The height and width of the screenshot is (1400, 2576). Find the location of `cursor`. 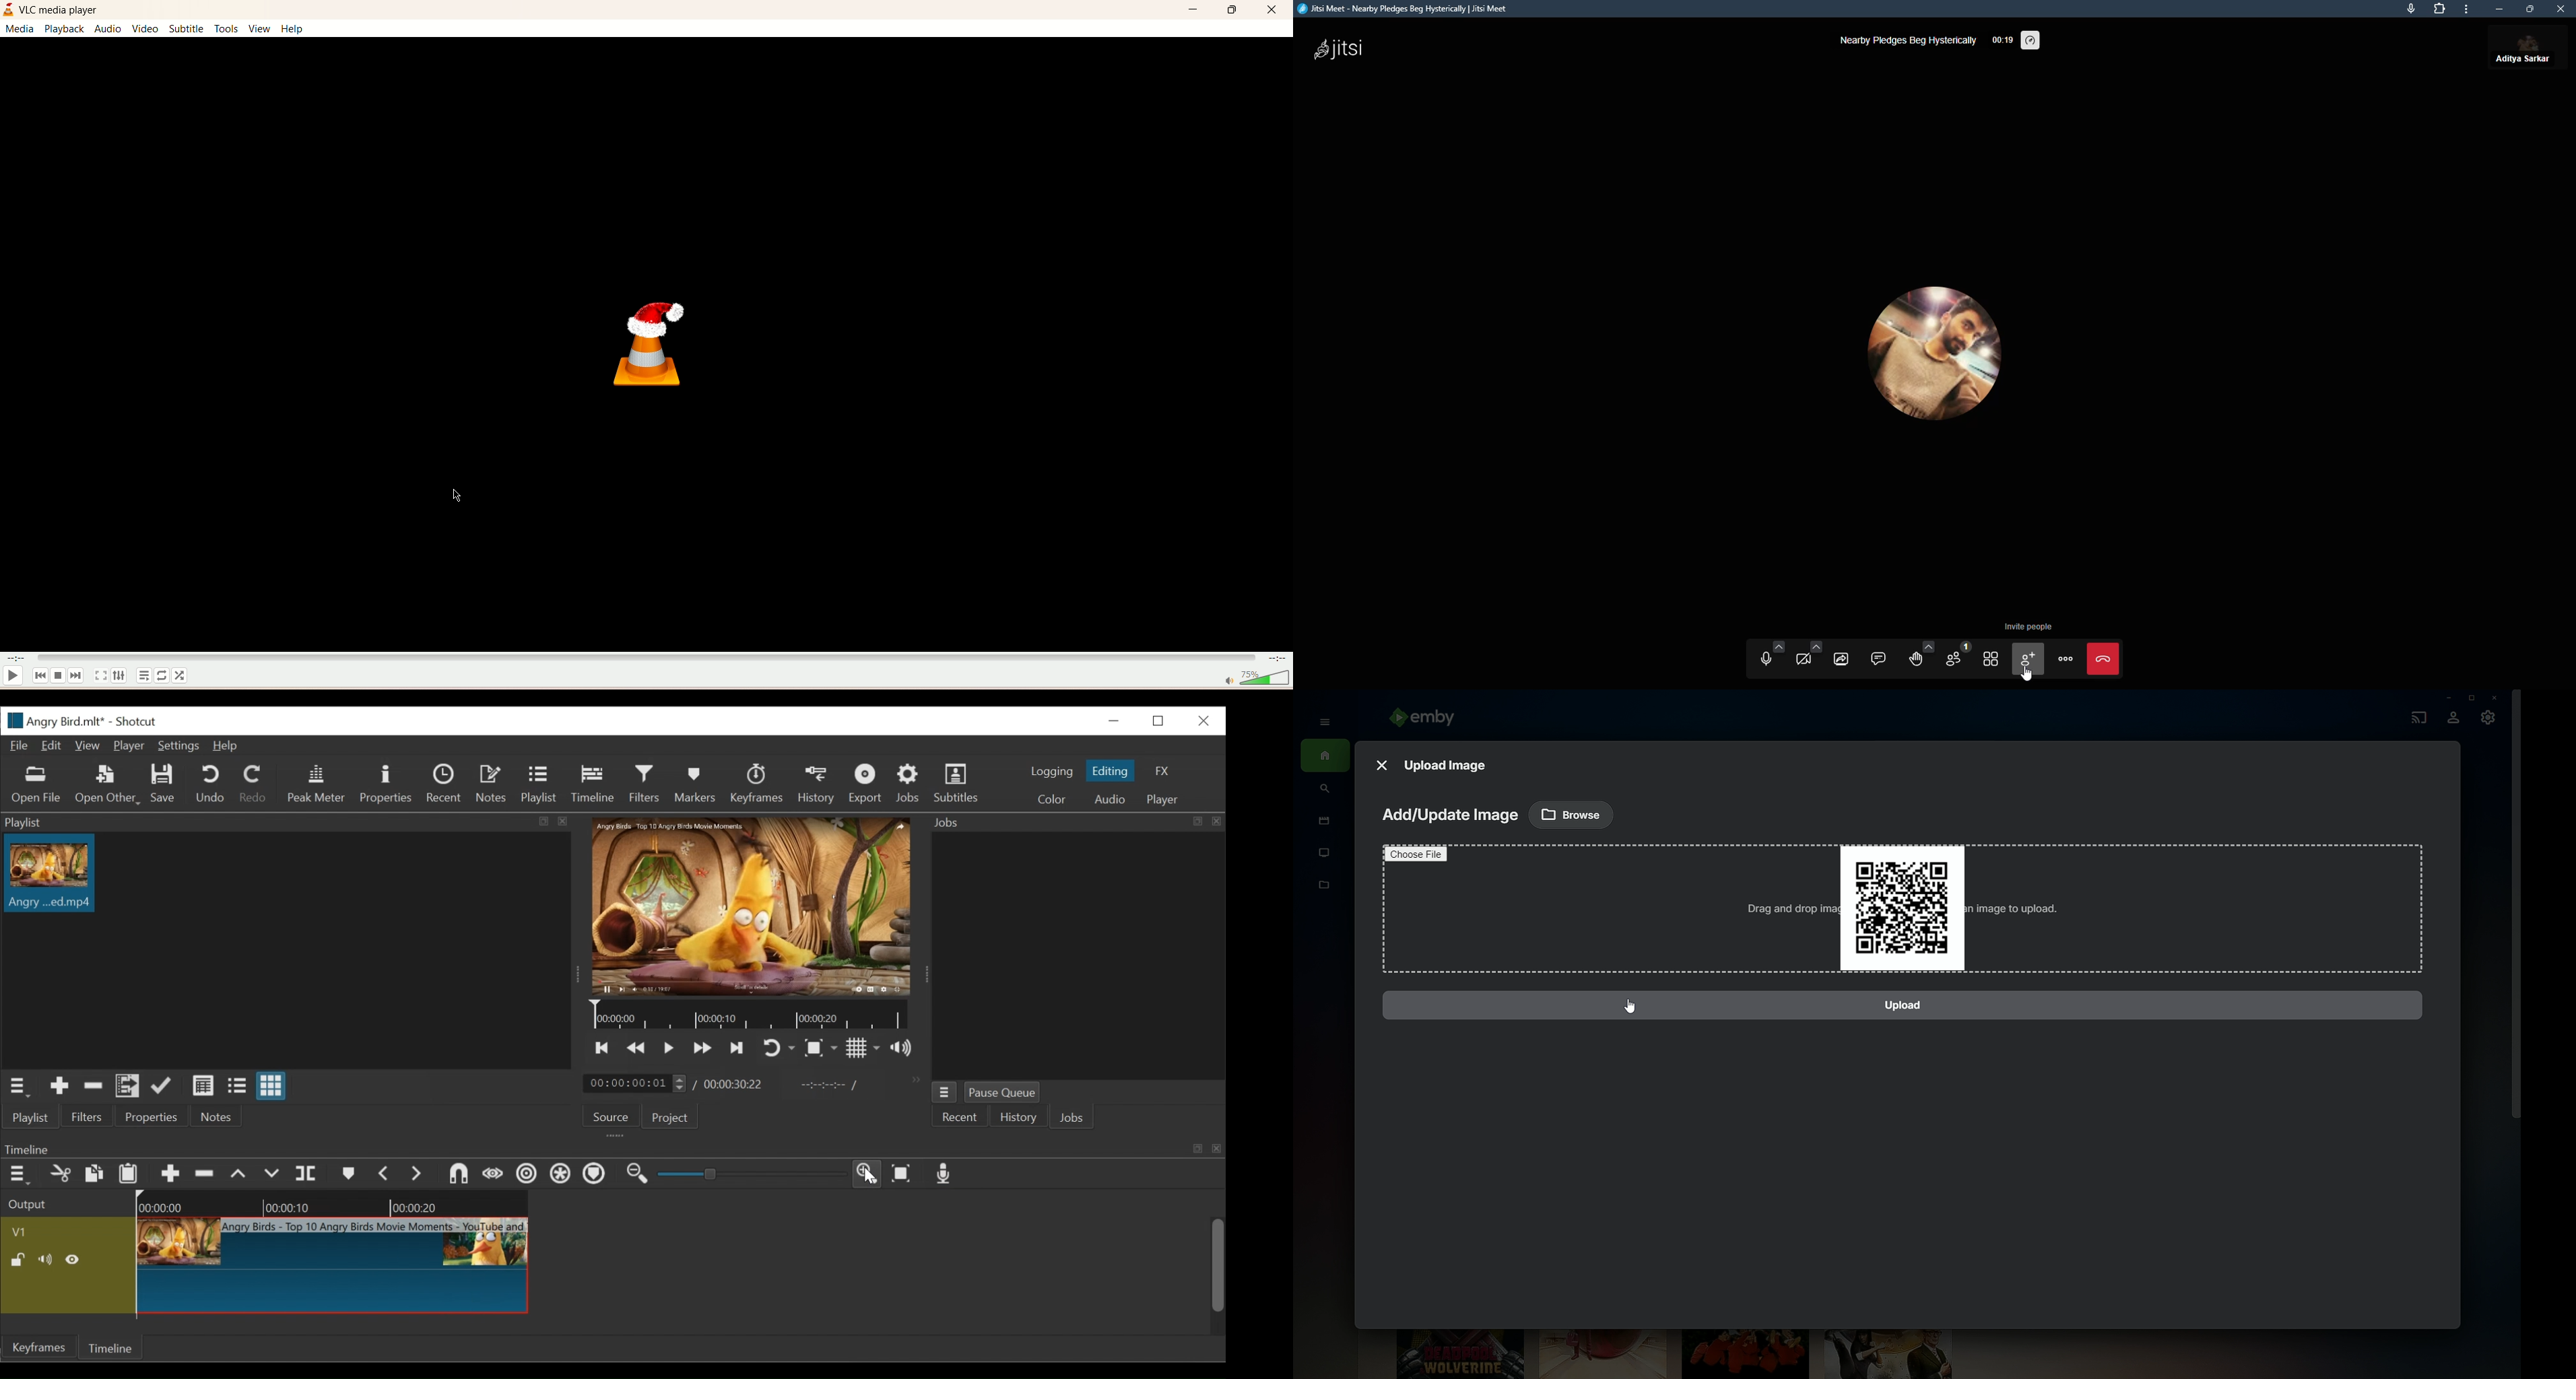

cursor is located at coordinates (2027, 675).